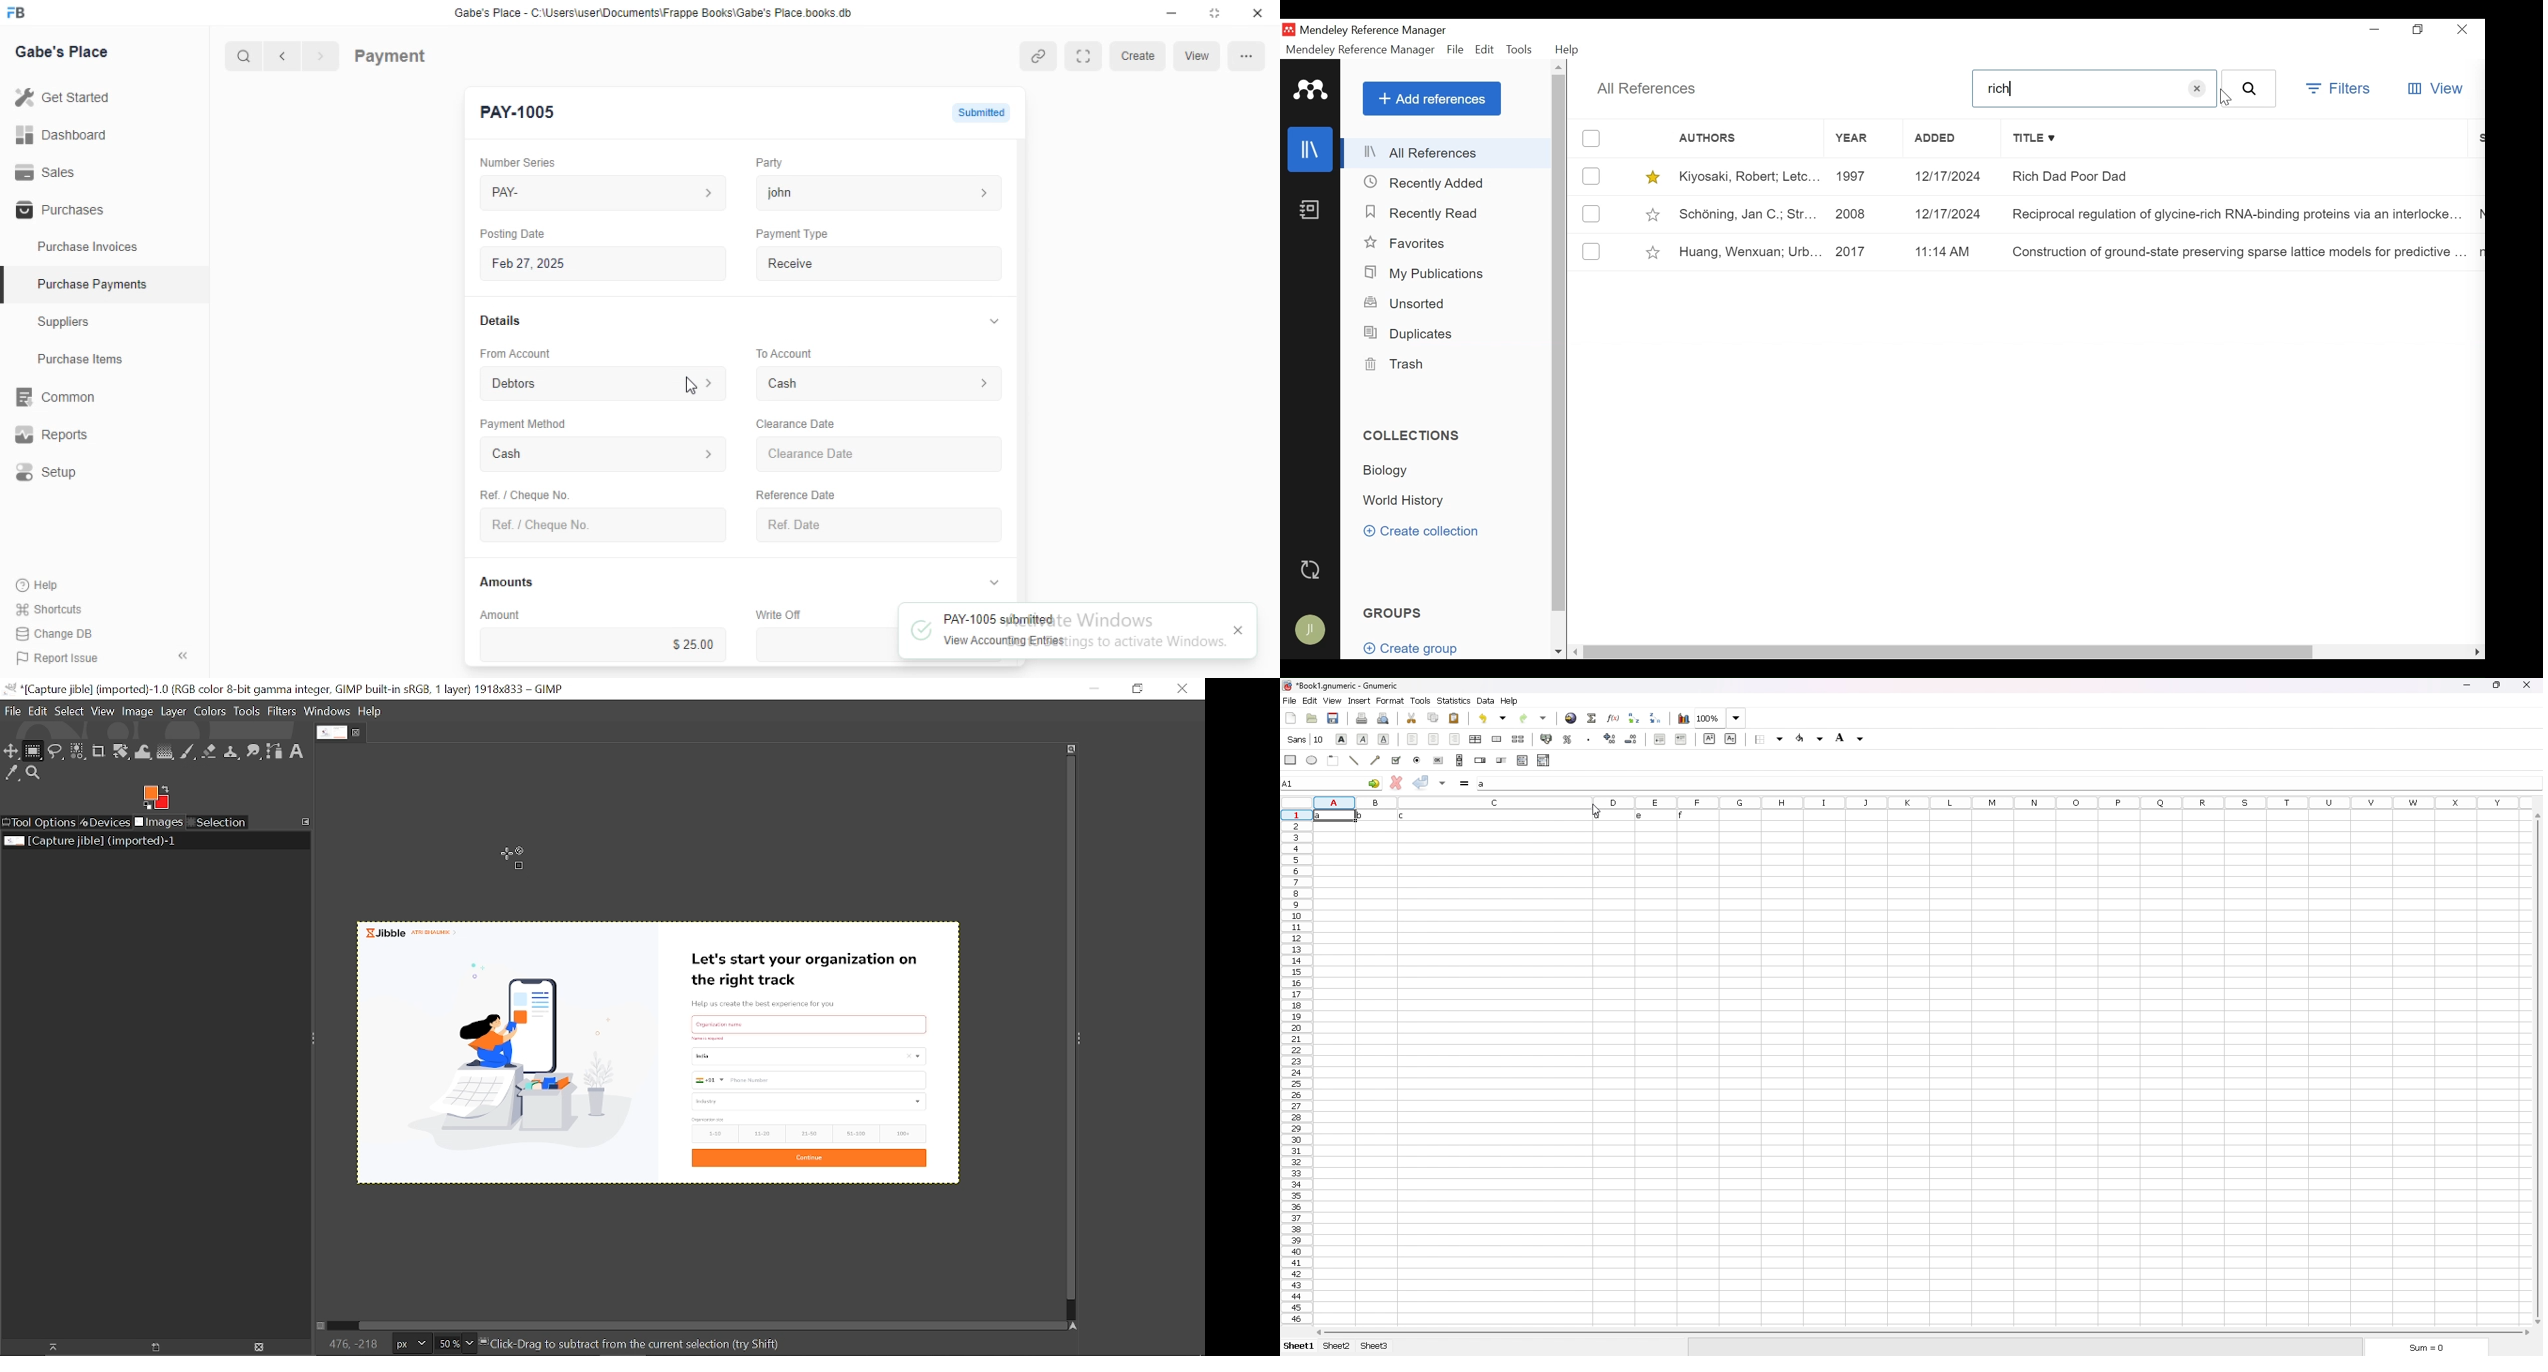 This screenshot has height=1372, width=2548. I want to click on PAY-, so click(605, 193).